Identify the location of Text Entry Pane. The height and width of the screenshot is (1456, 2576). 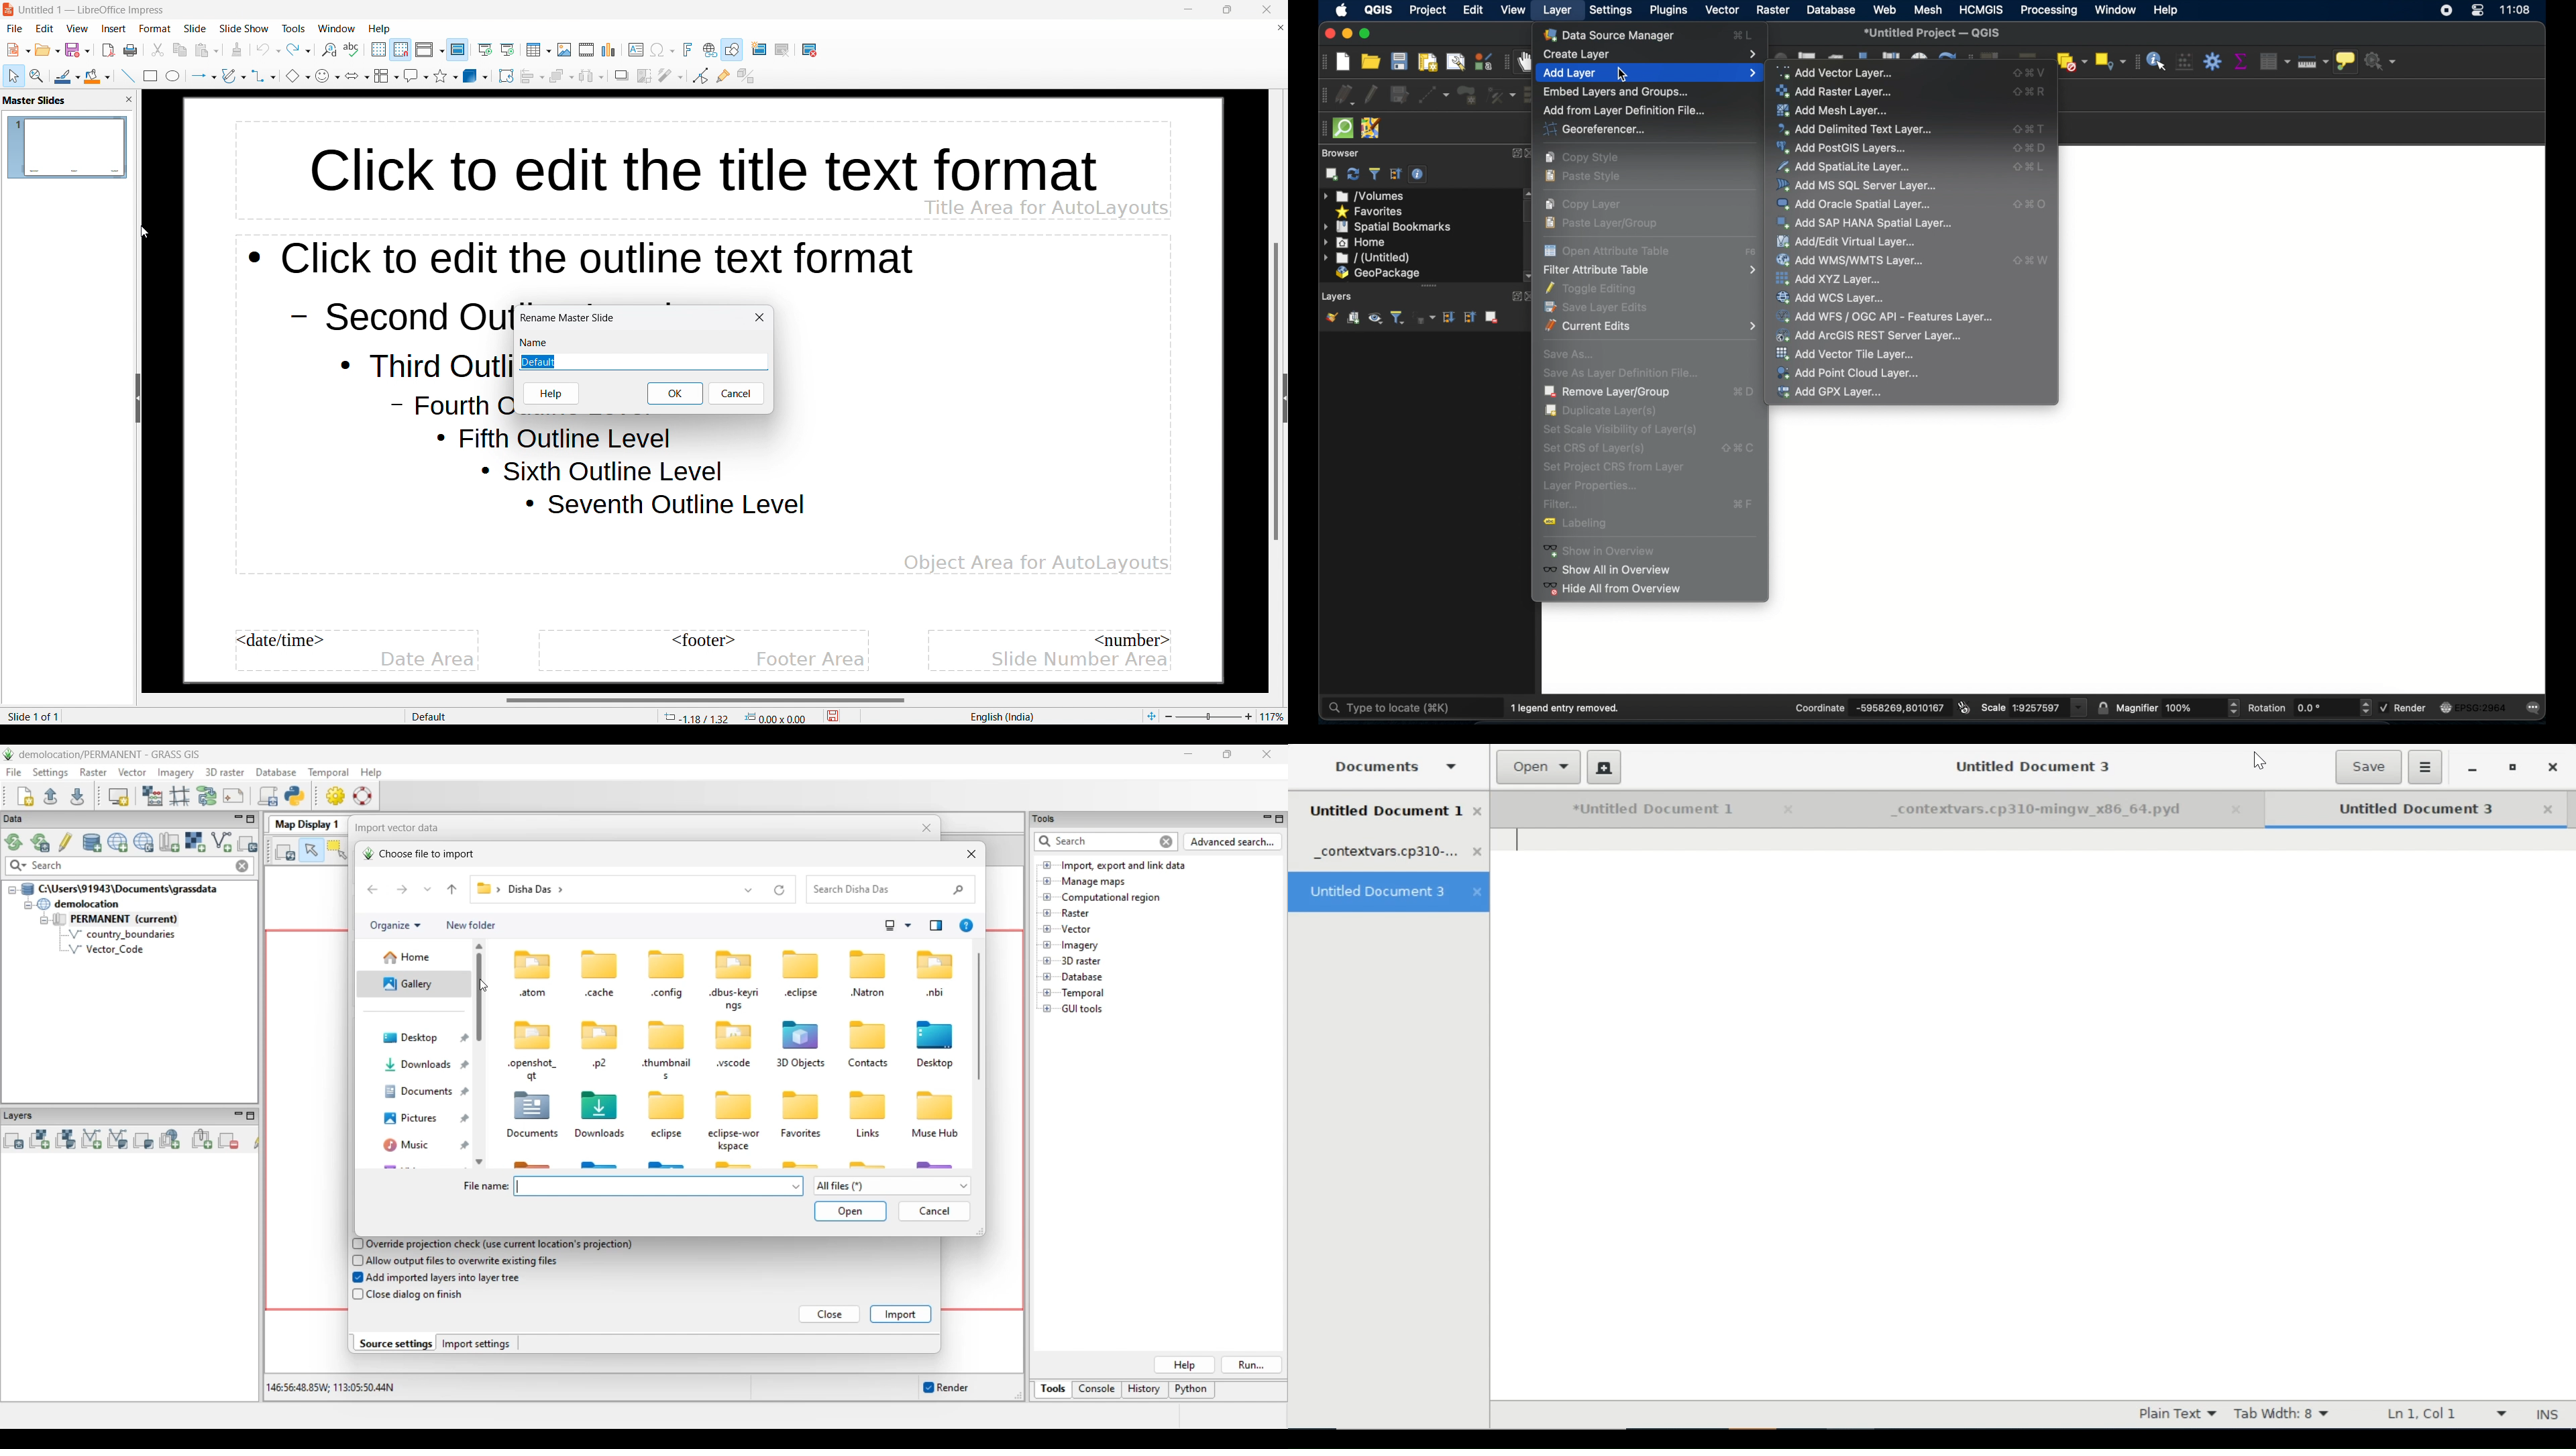
(2033, 1114).